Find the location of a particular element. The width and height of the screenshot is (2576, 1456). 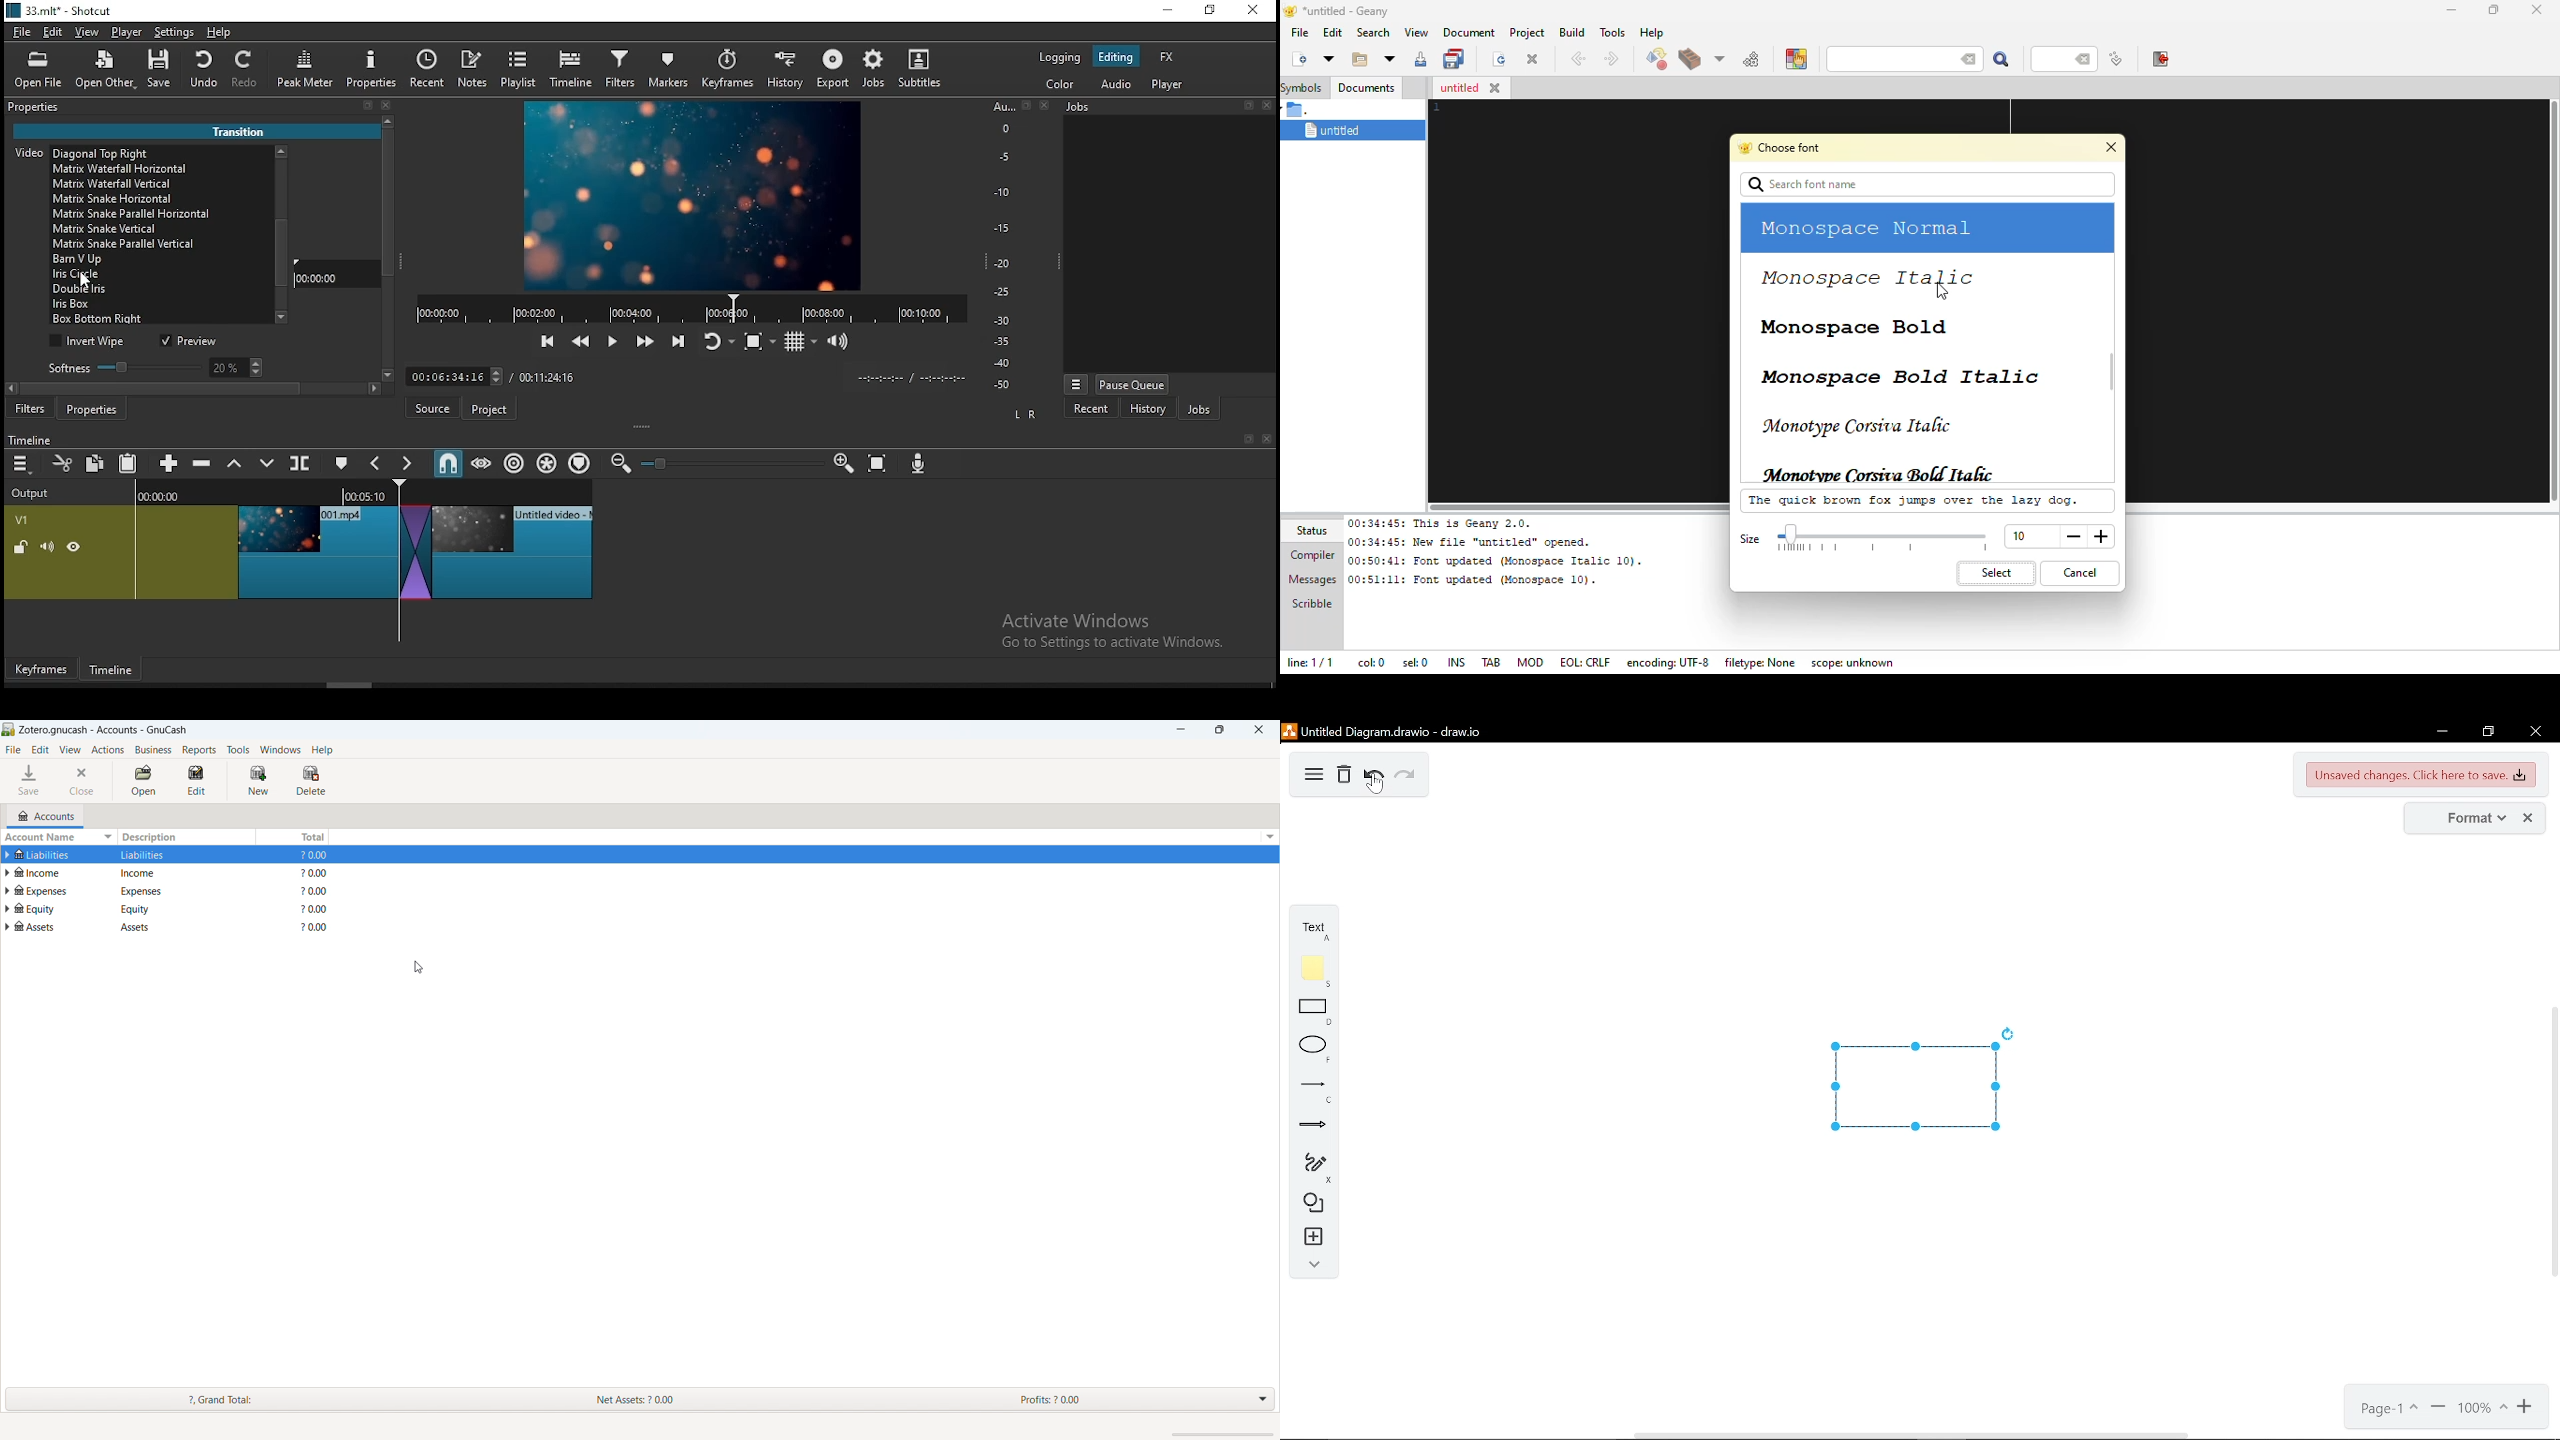

vertical slide bar is located at coordinates (2552, 304).